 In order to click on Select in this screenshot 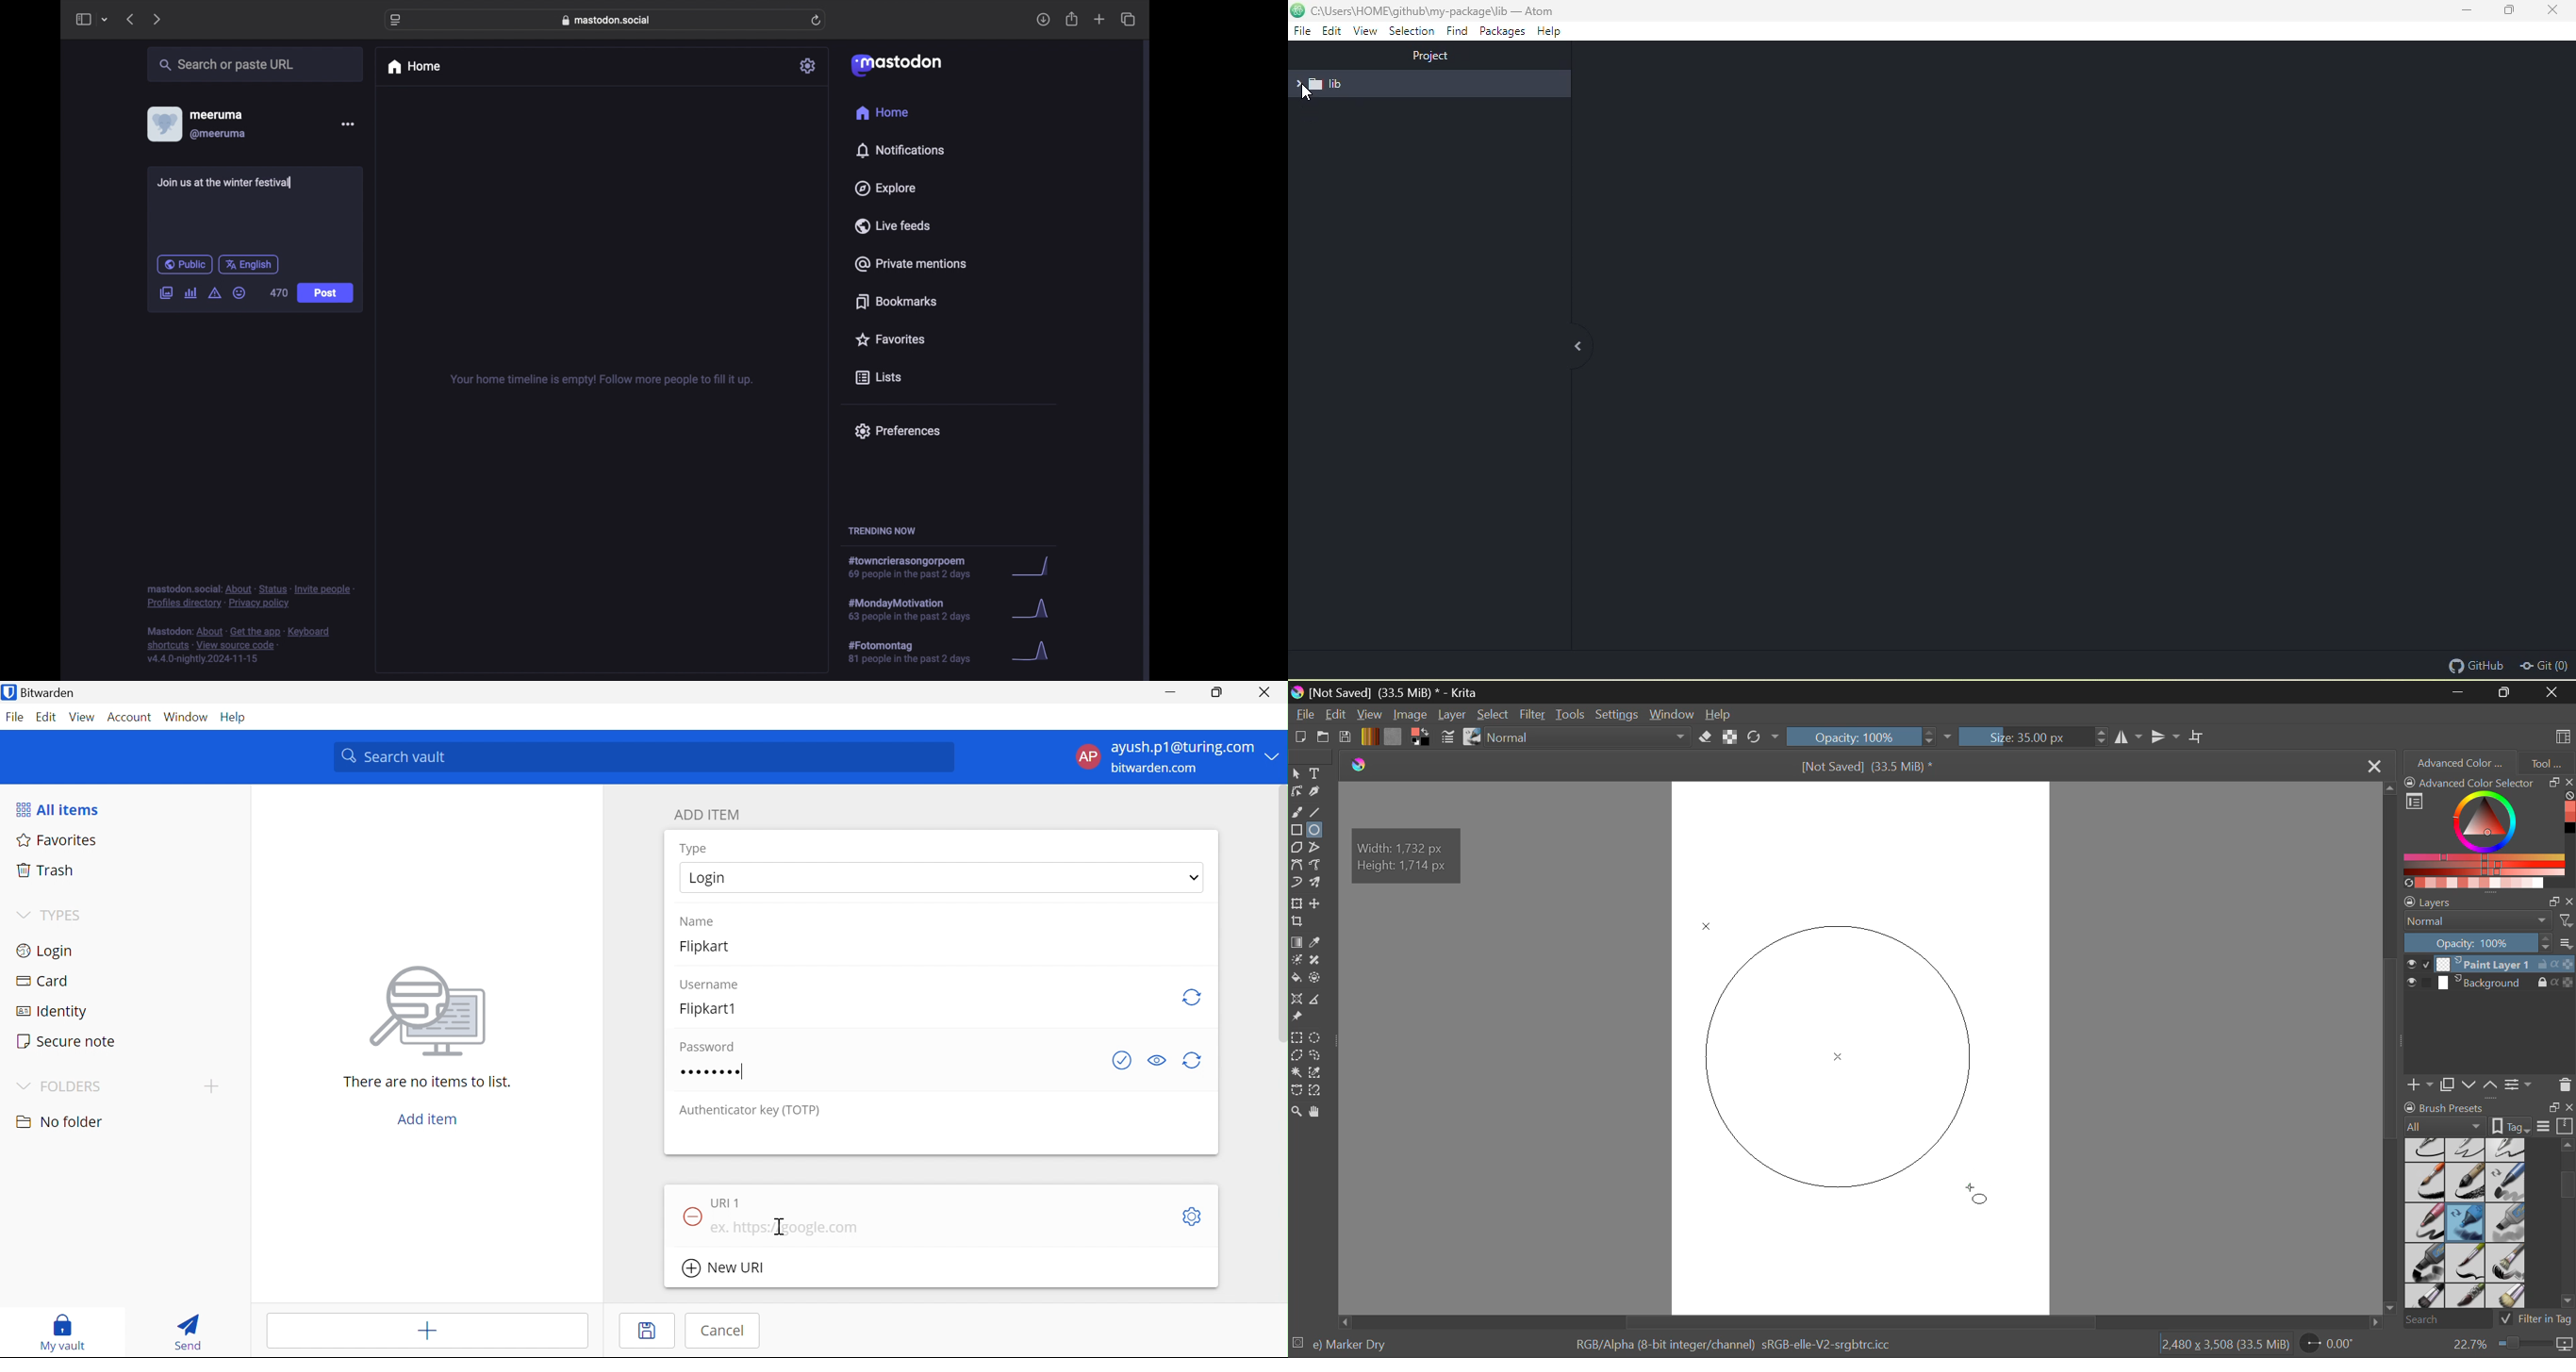, I will do `click(1494, 716)`.